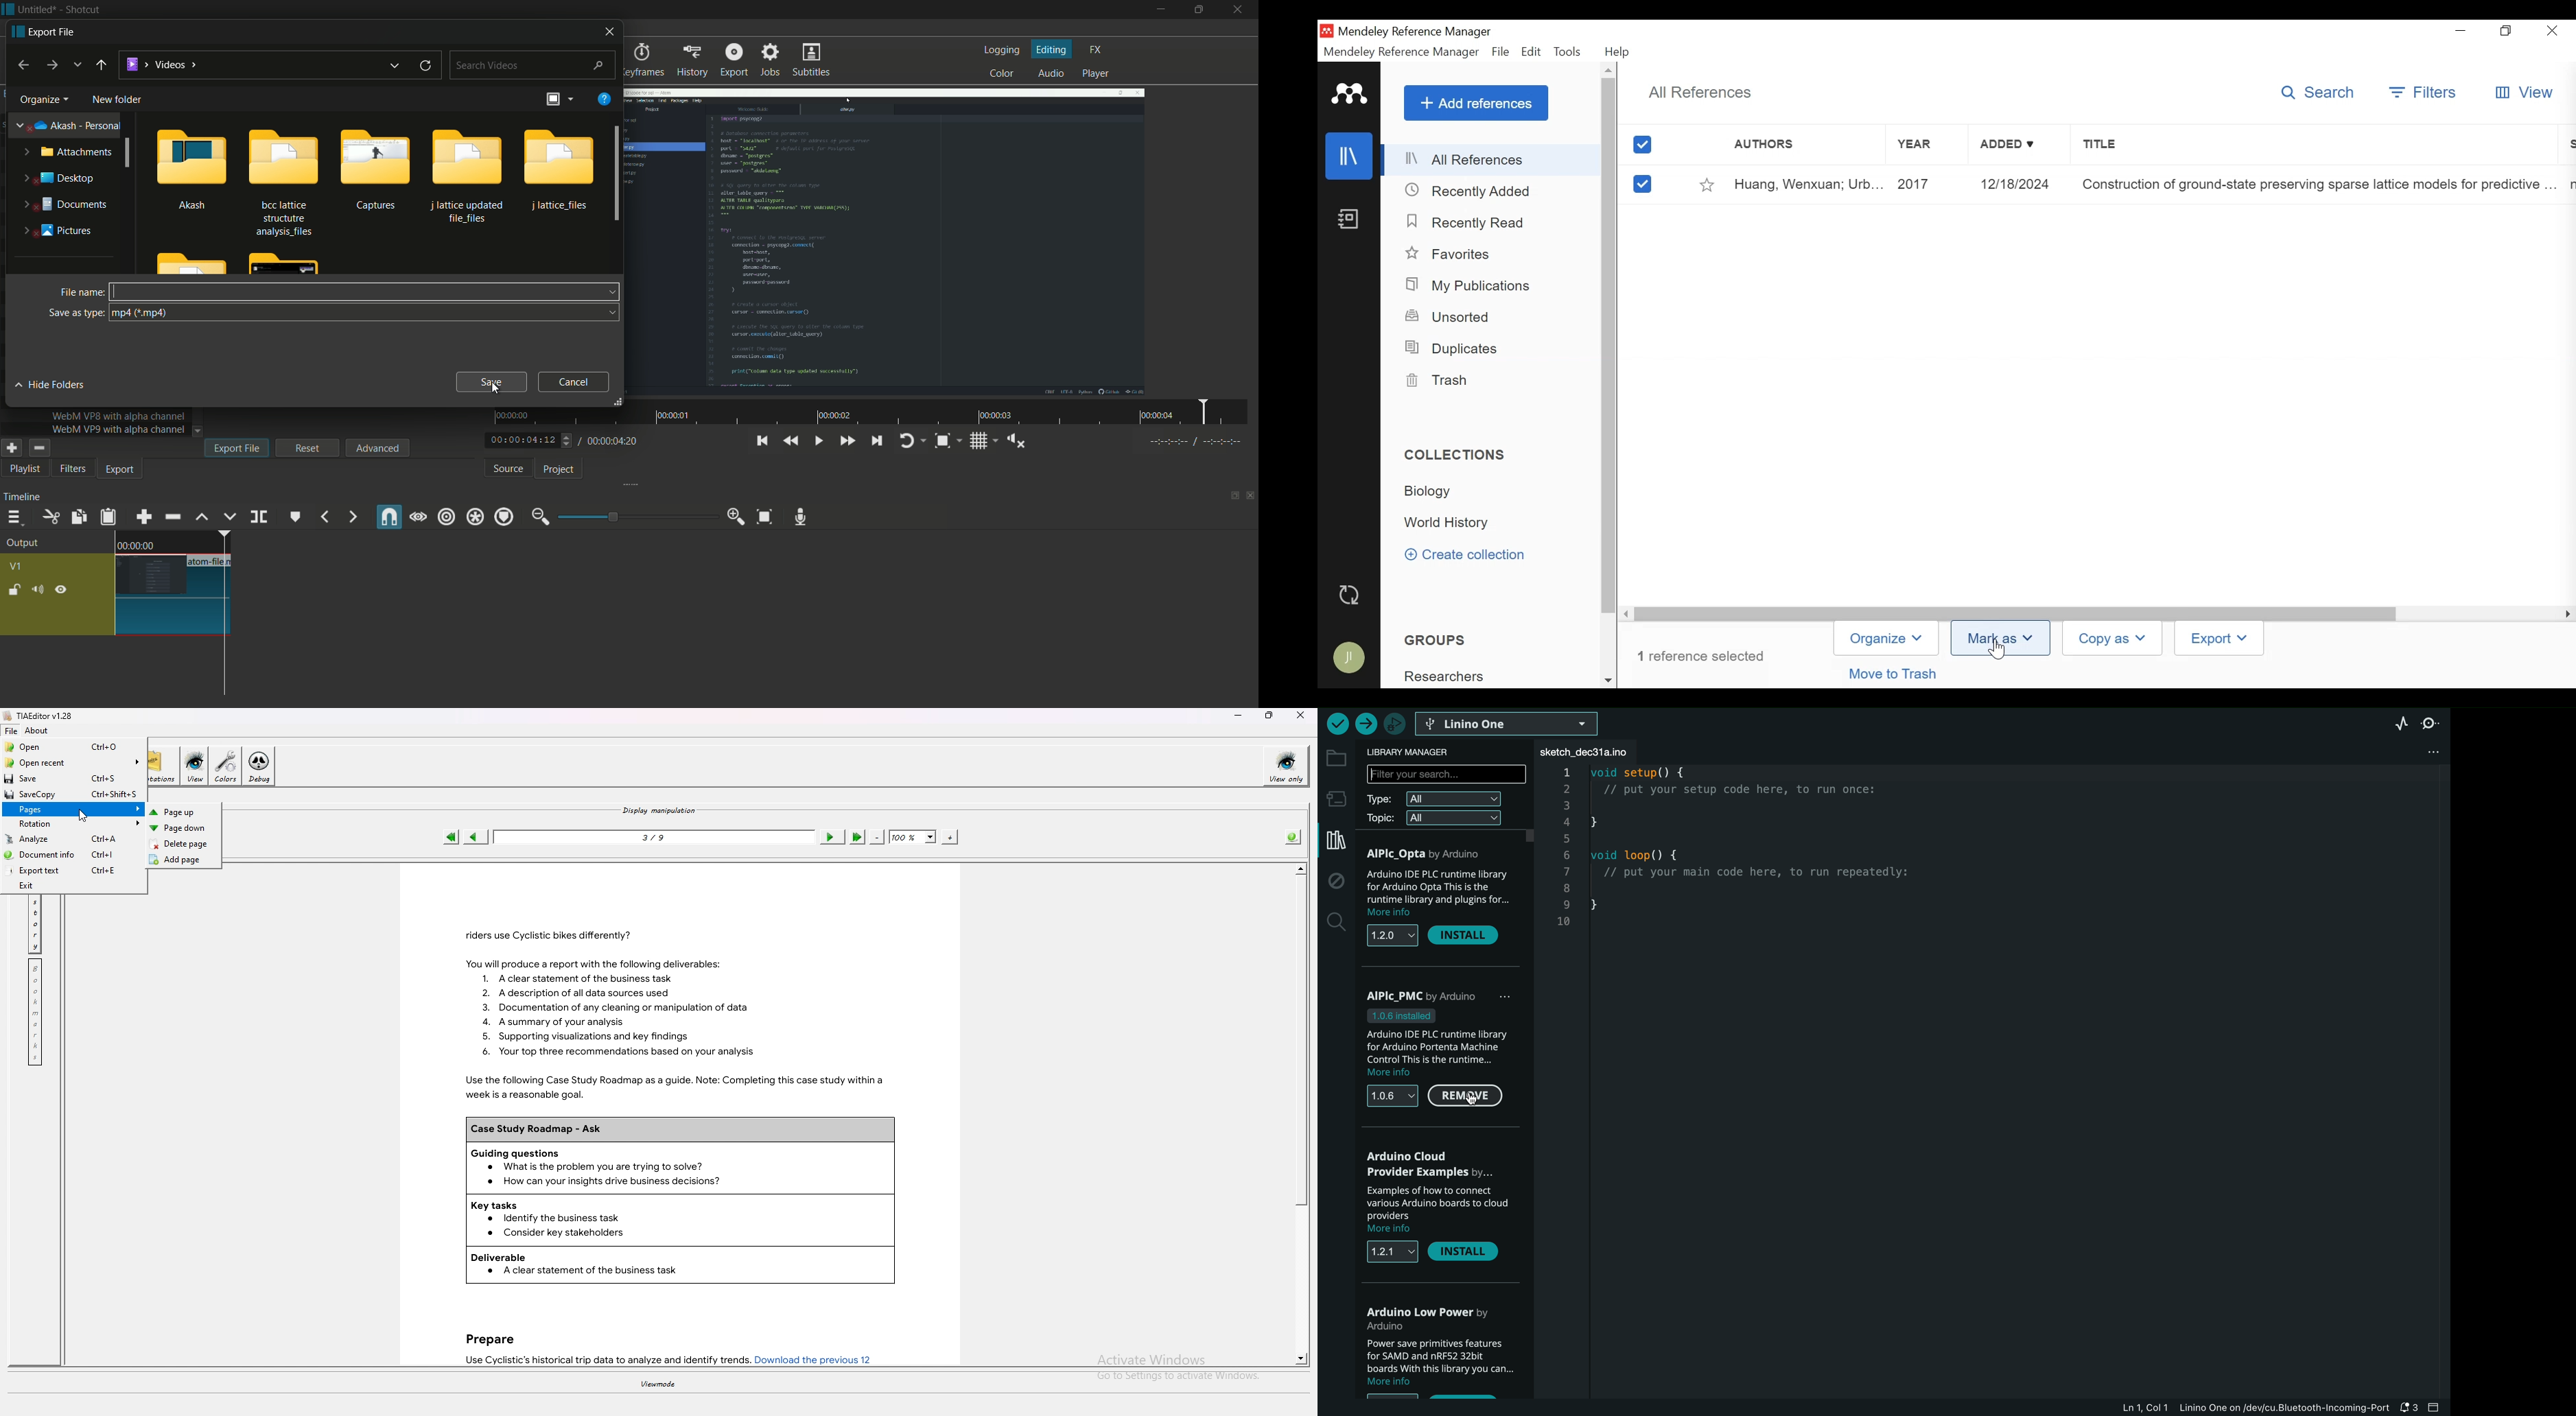  What do you see at coordinates (1642, 184) in the screenshot?
I see `(un)select` at bounding box center [1642, 184].